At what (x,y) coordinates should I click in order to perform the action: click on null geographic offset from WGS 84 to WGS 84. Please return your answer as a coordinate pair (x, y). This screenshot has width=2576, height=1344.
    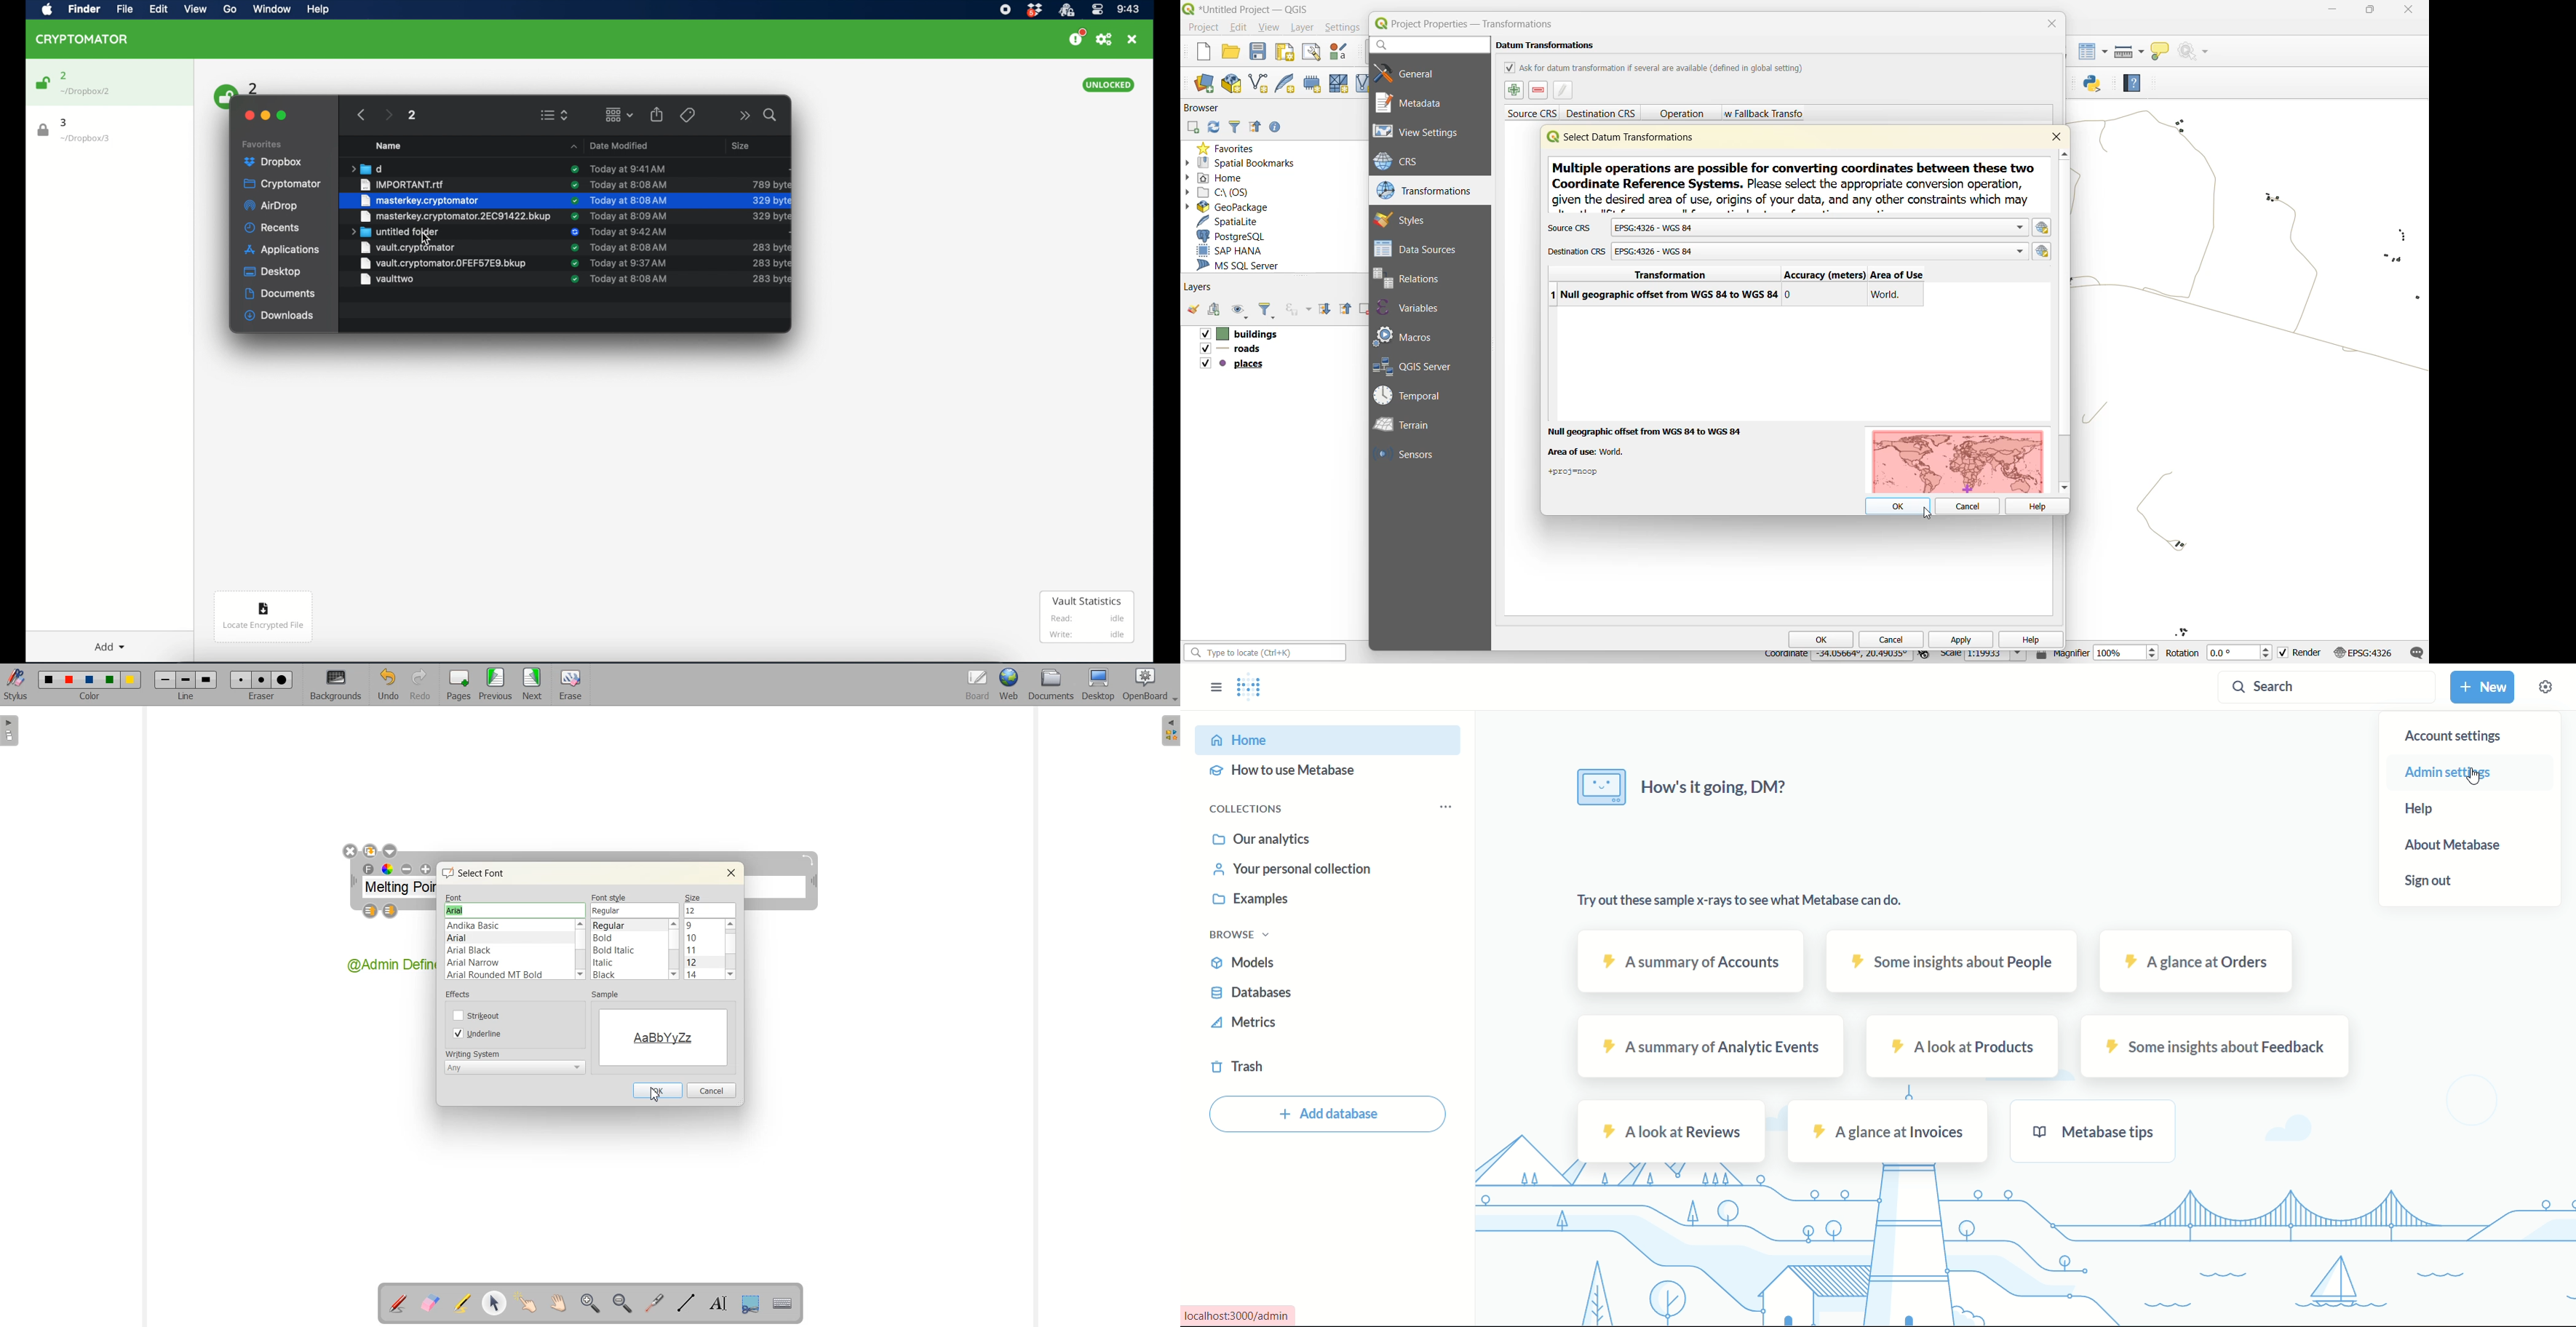
    Looking at the image, I should click on (1671, 295).